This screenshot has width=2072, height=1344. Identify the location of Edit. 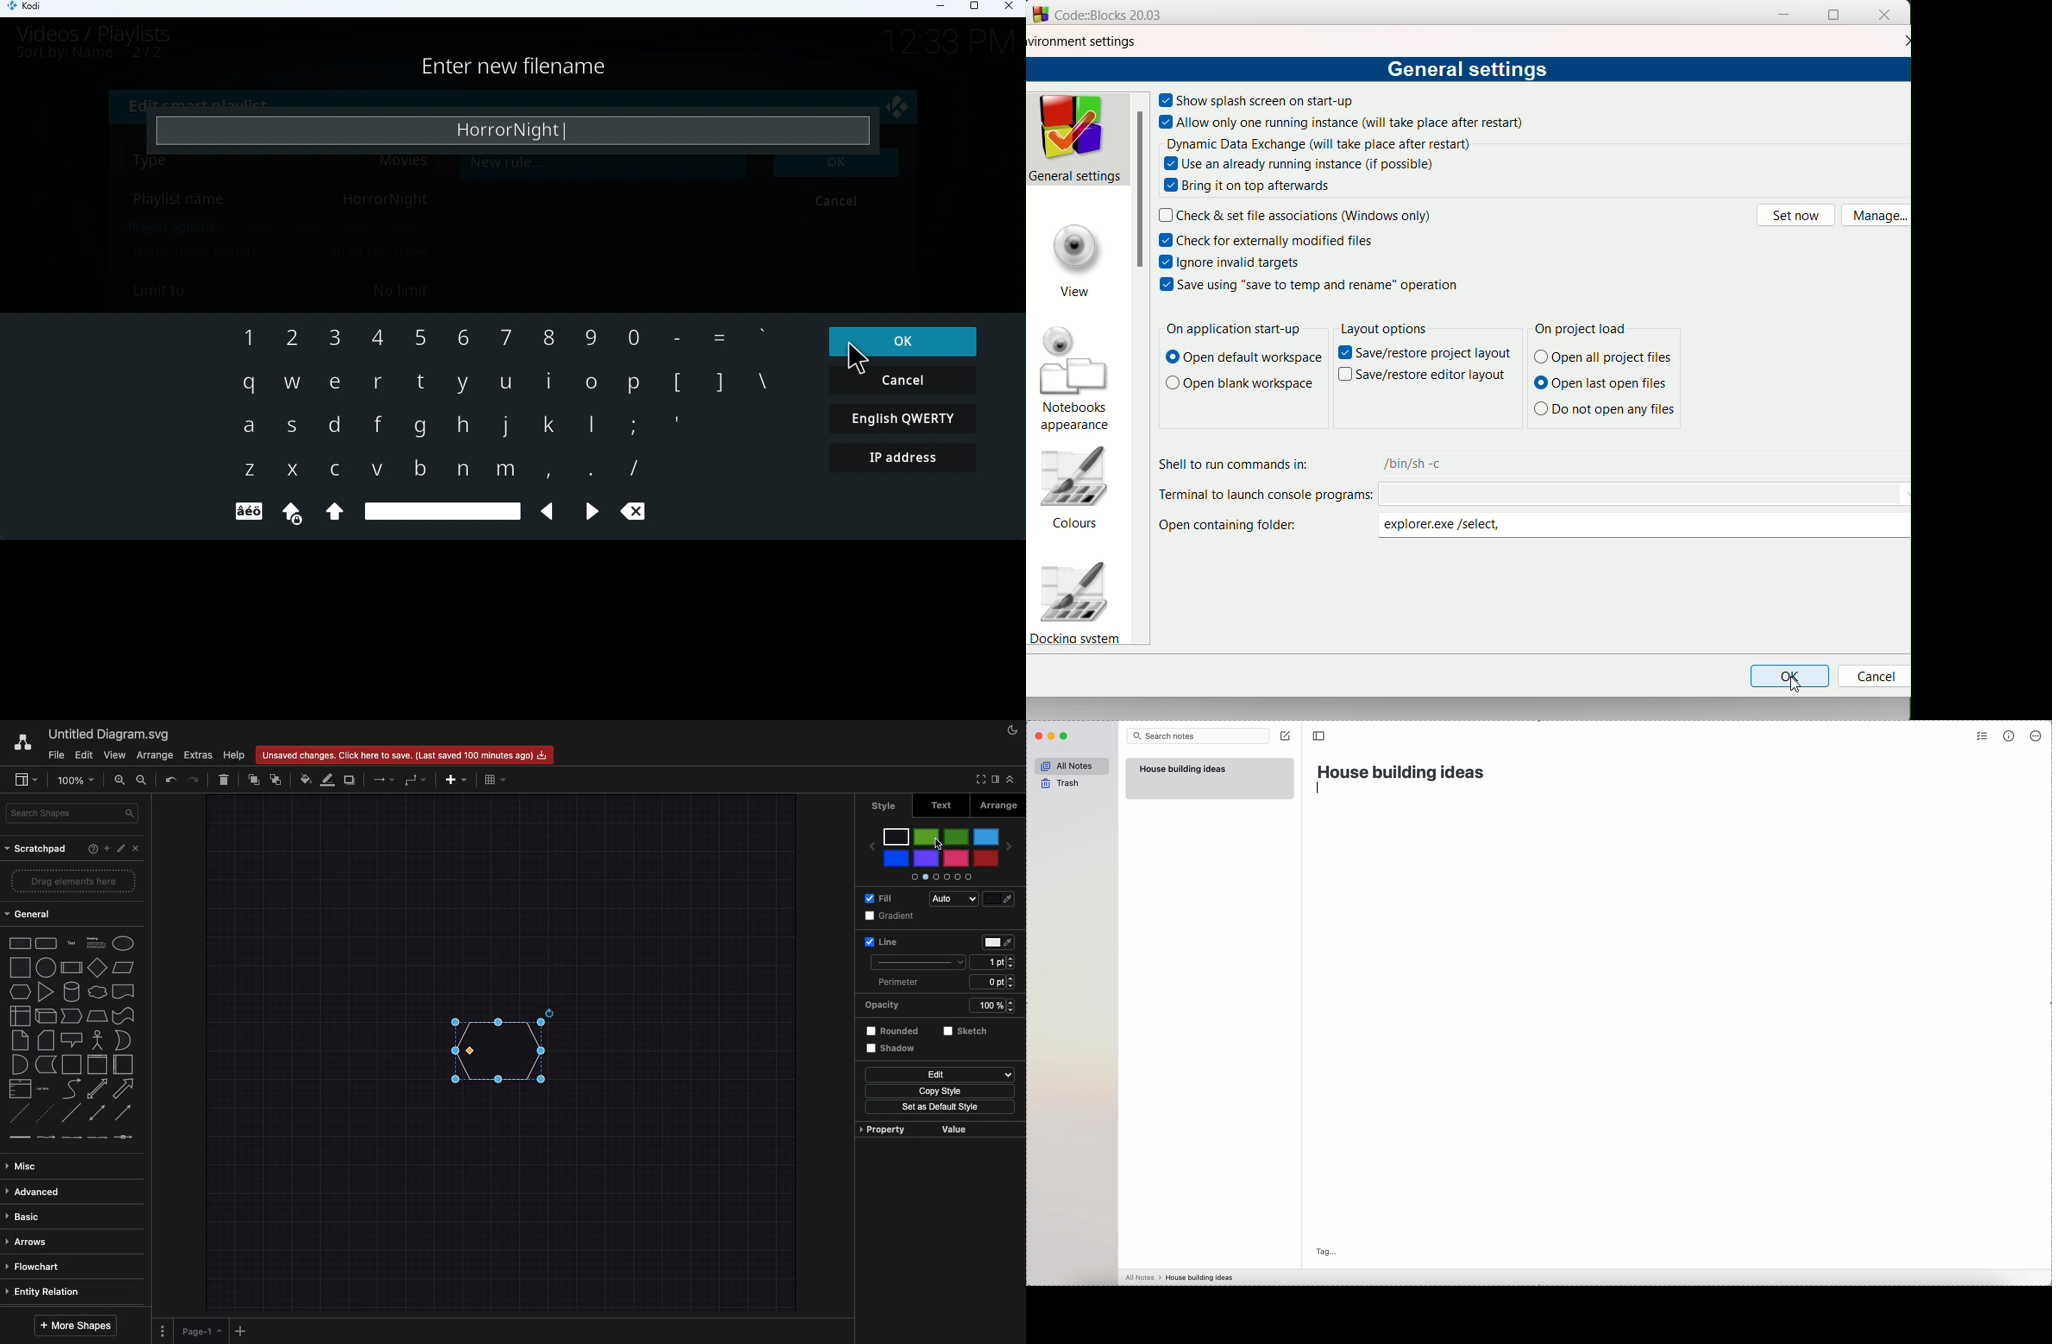
(123, 850).